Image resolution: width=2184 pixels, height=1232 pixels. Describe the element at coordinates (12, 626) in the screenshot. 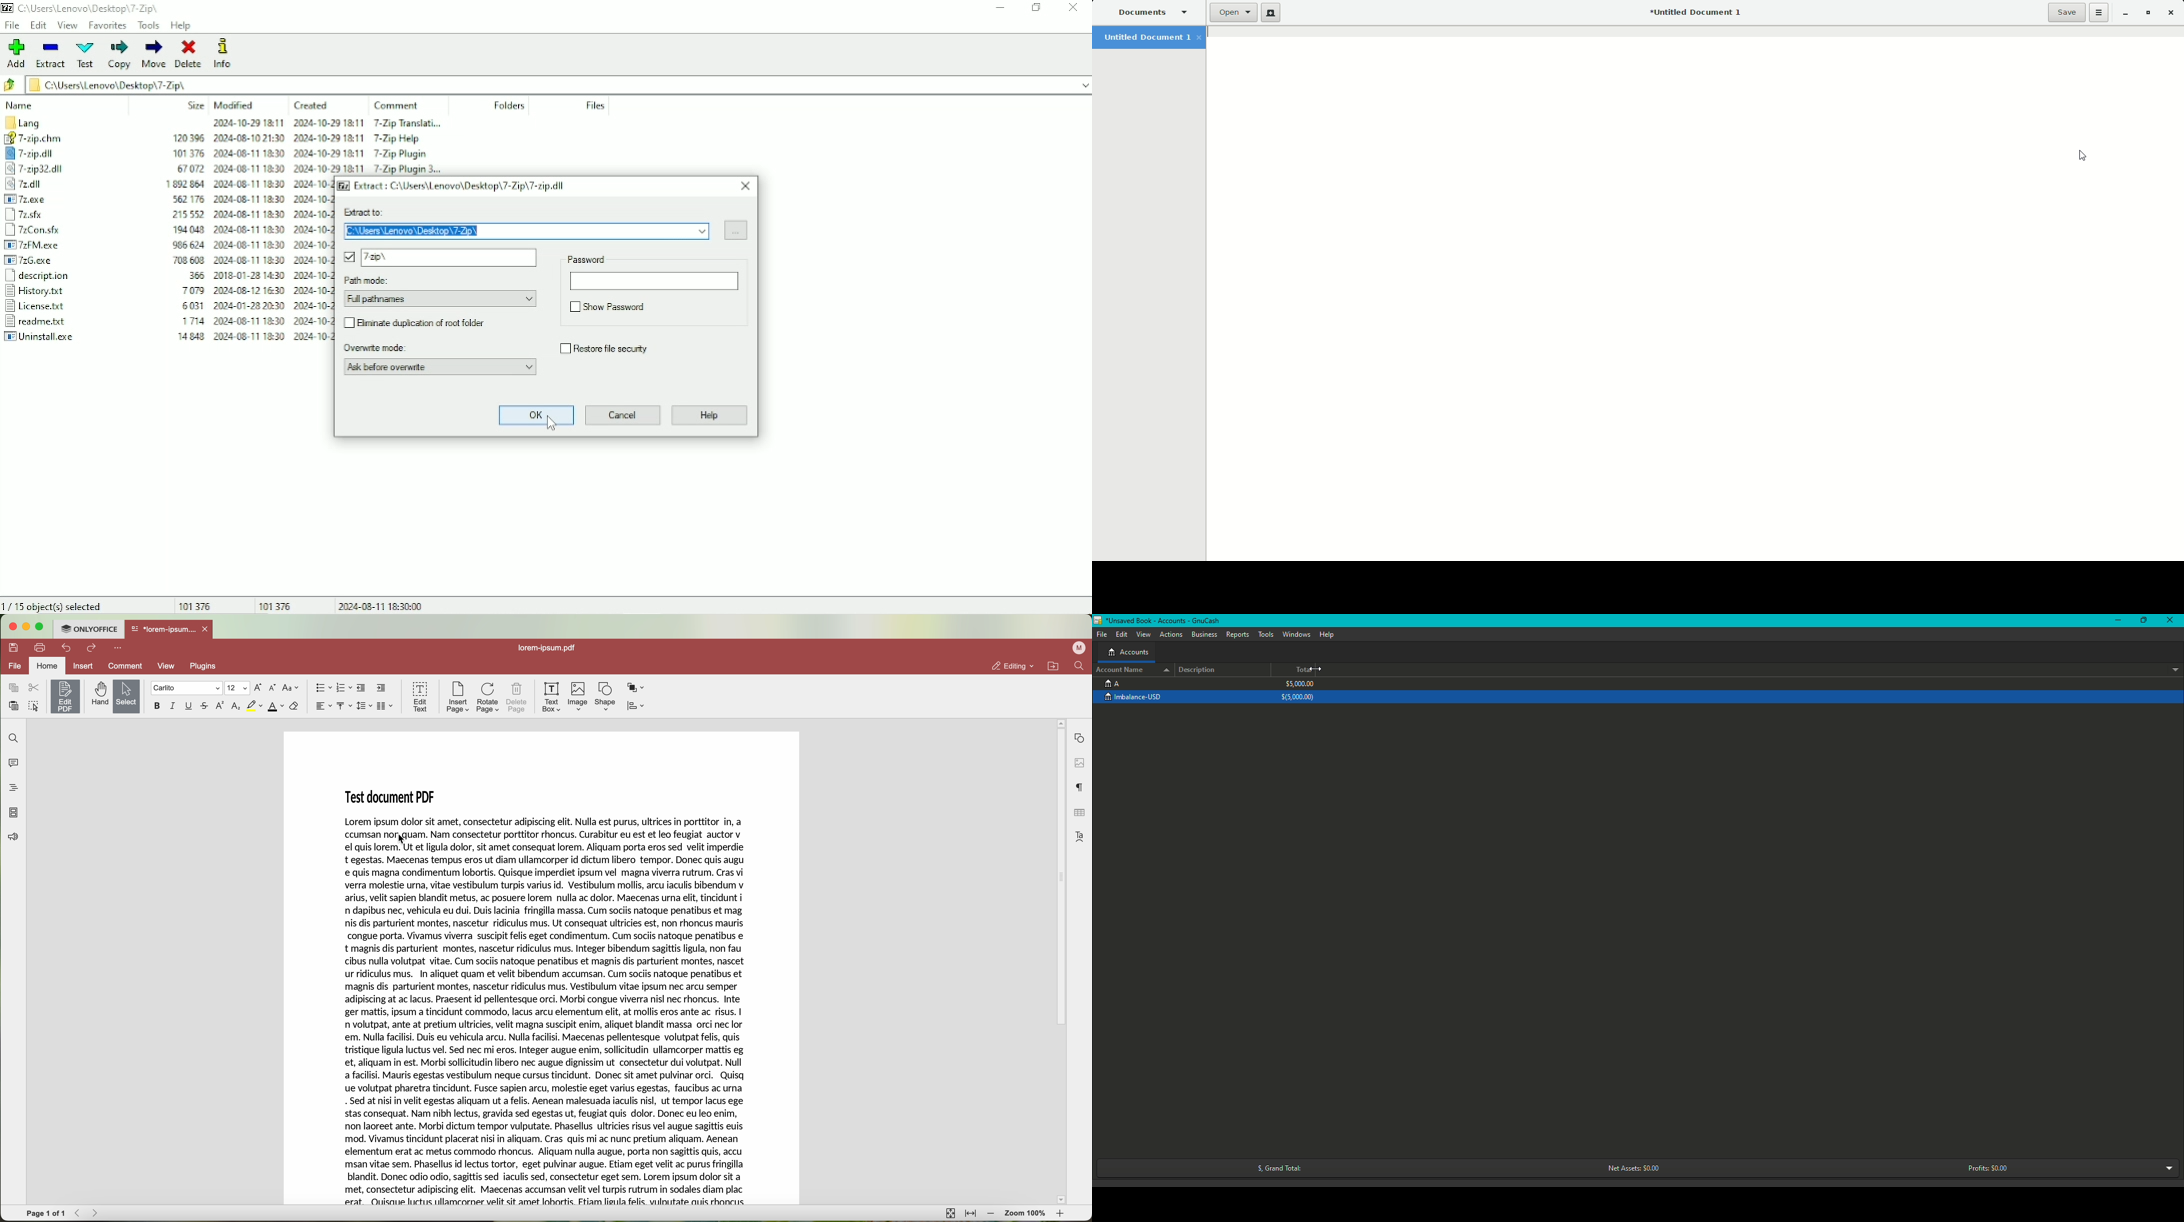

I see `close program` at that location.